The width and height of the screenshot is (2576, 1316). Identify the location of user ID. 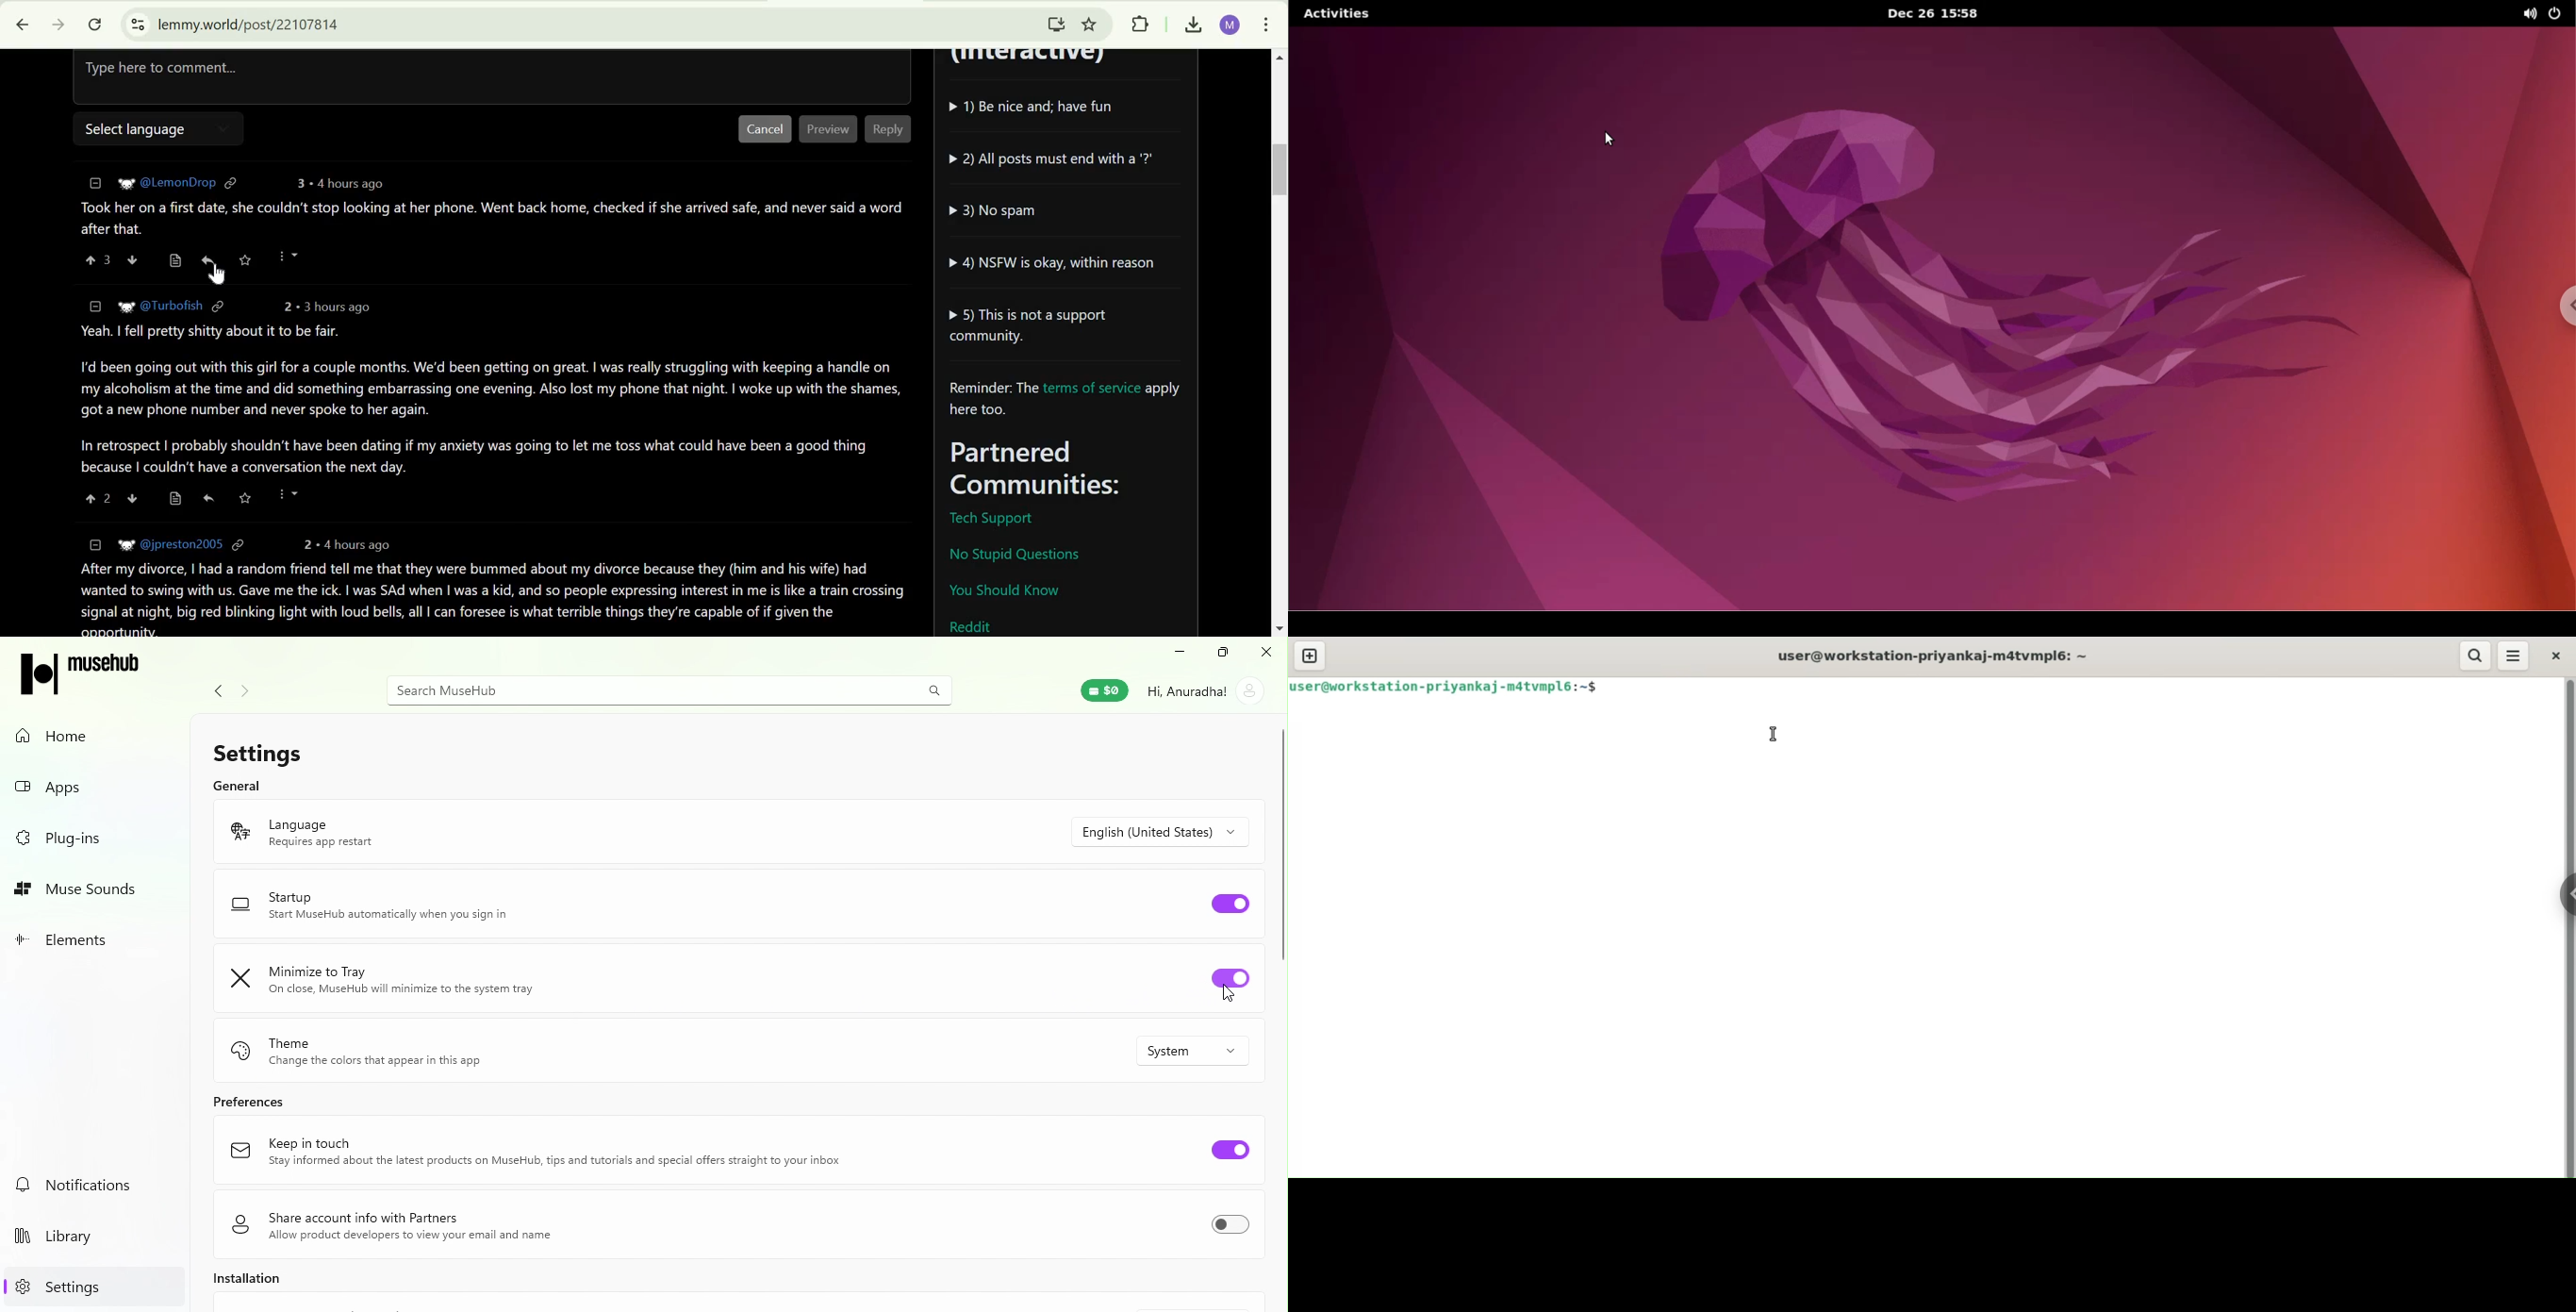
(172, 306).